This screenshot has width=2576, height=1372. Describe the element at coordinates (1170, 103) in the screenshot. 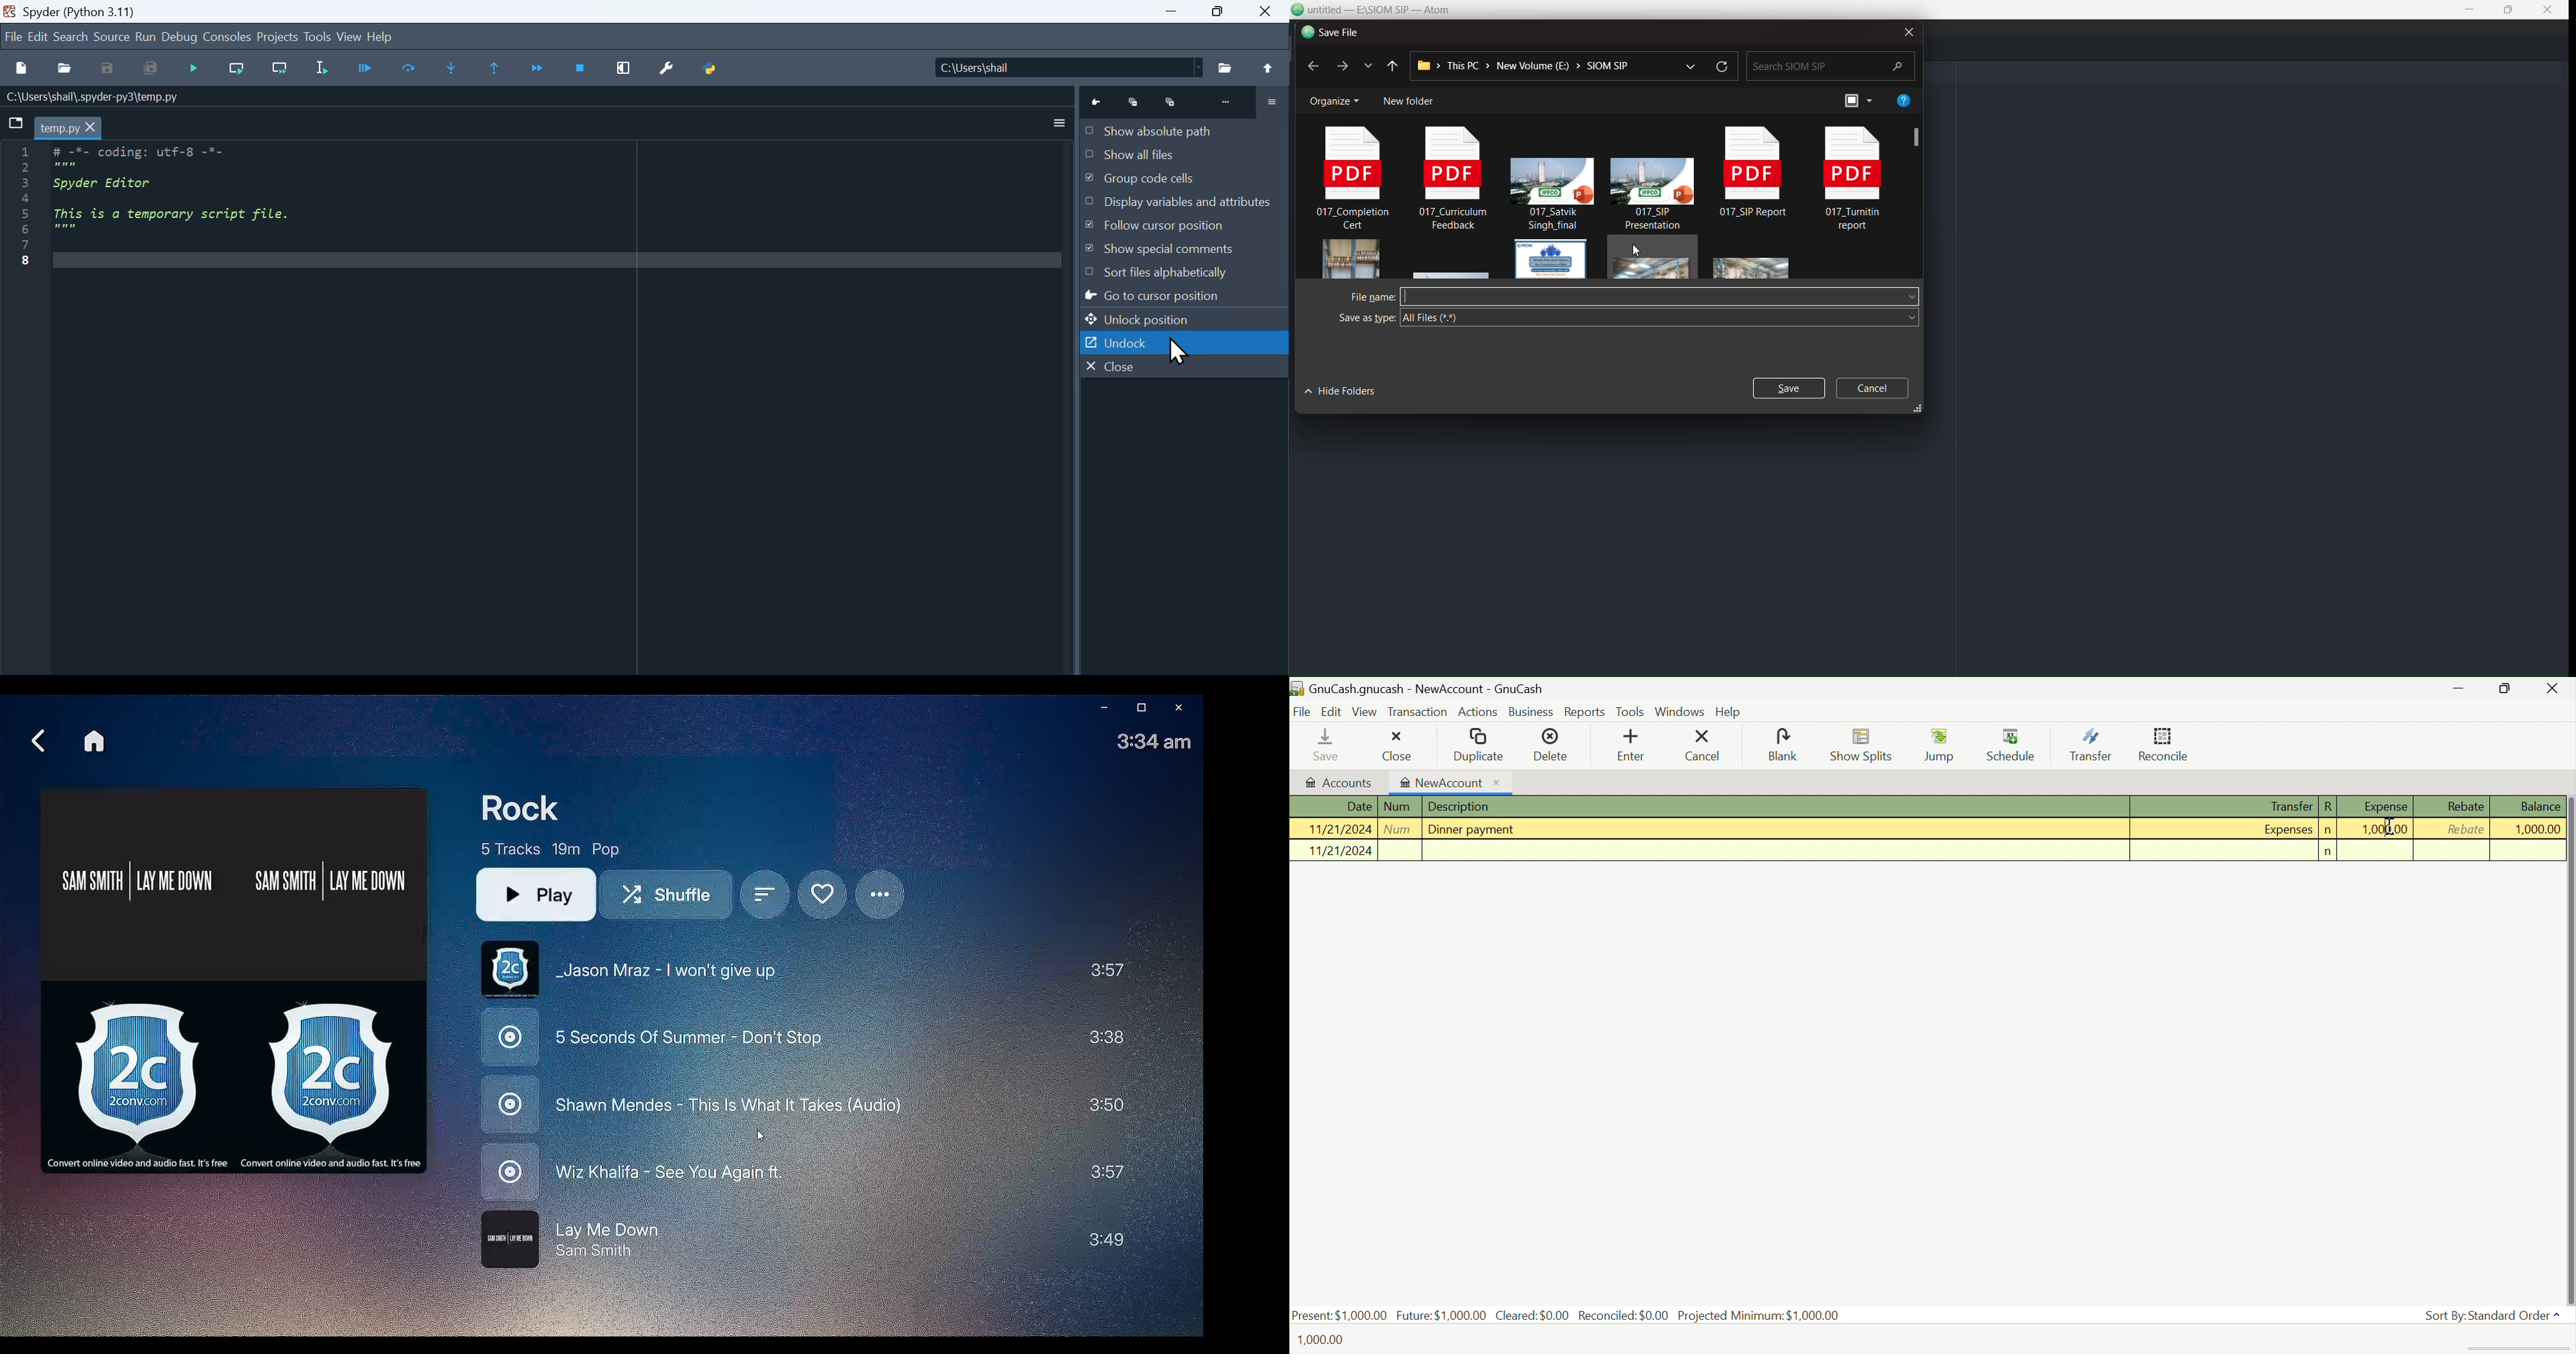

I see `Maximize` at that location.